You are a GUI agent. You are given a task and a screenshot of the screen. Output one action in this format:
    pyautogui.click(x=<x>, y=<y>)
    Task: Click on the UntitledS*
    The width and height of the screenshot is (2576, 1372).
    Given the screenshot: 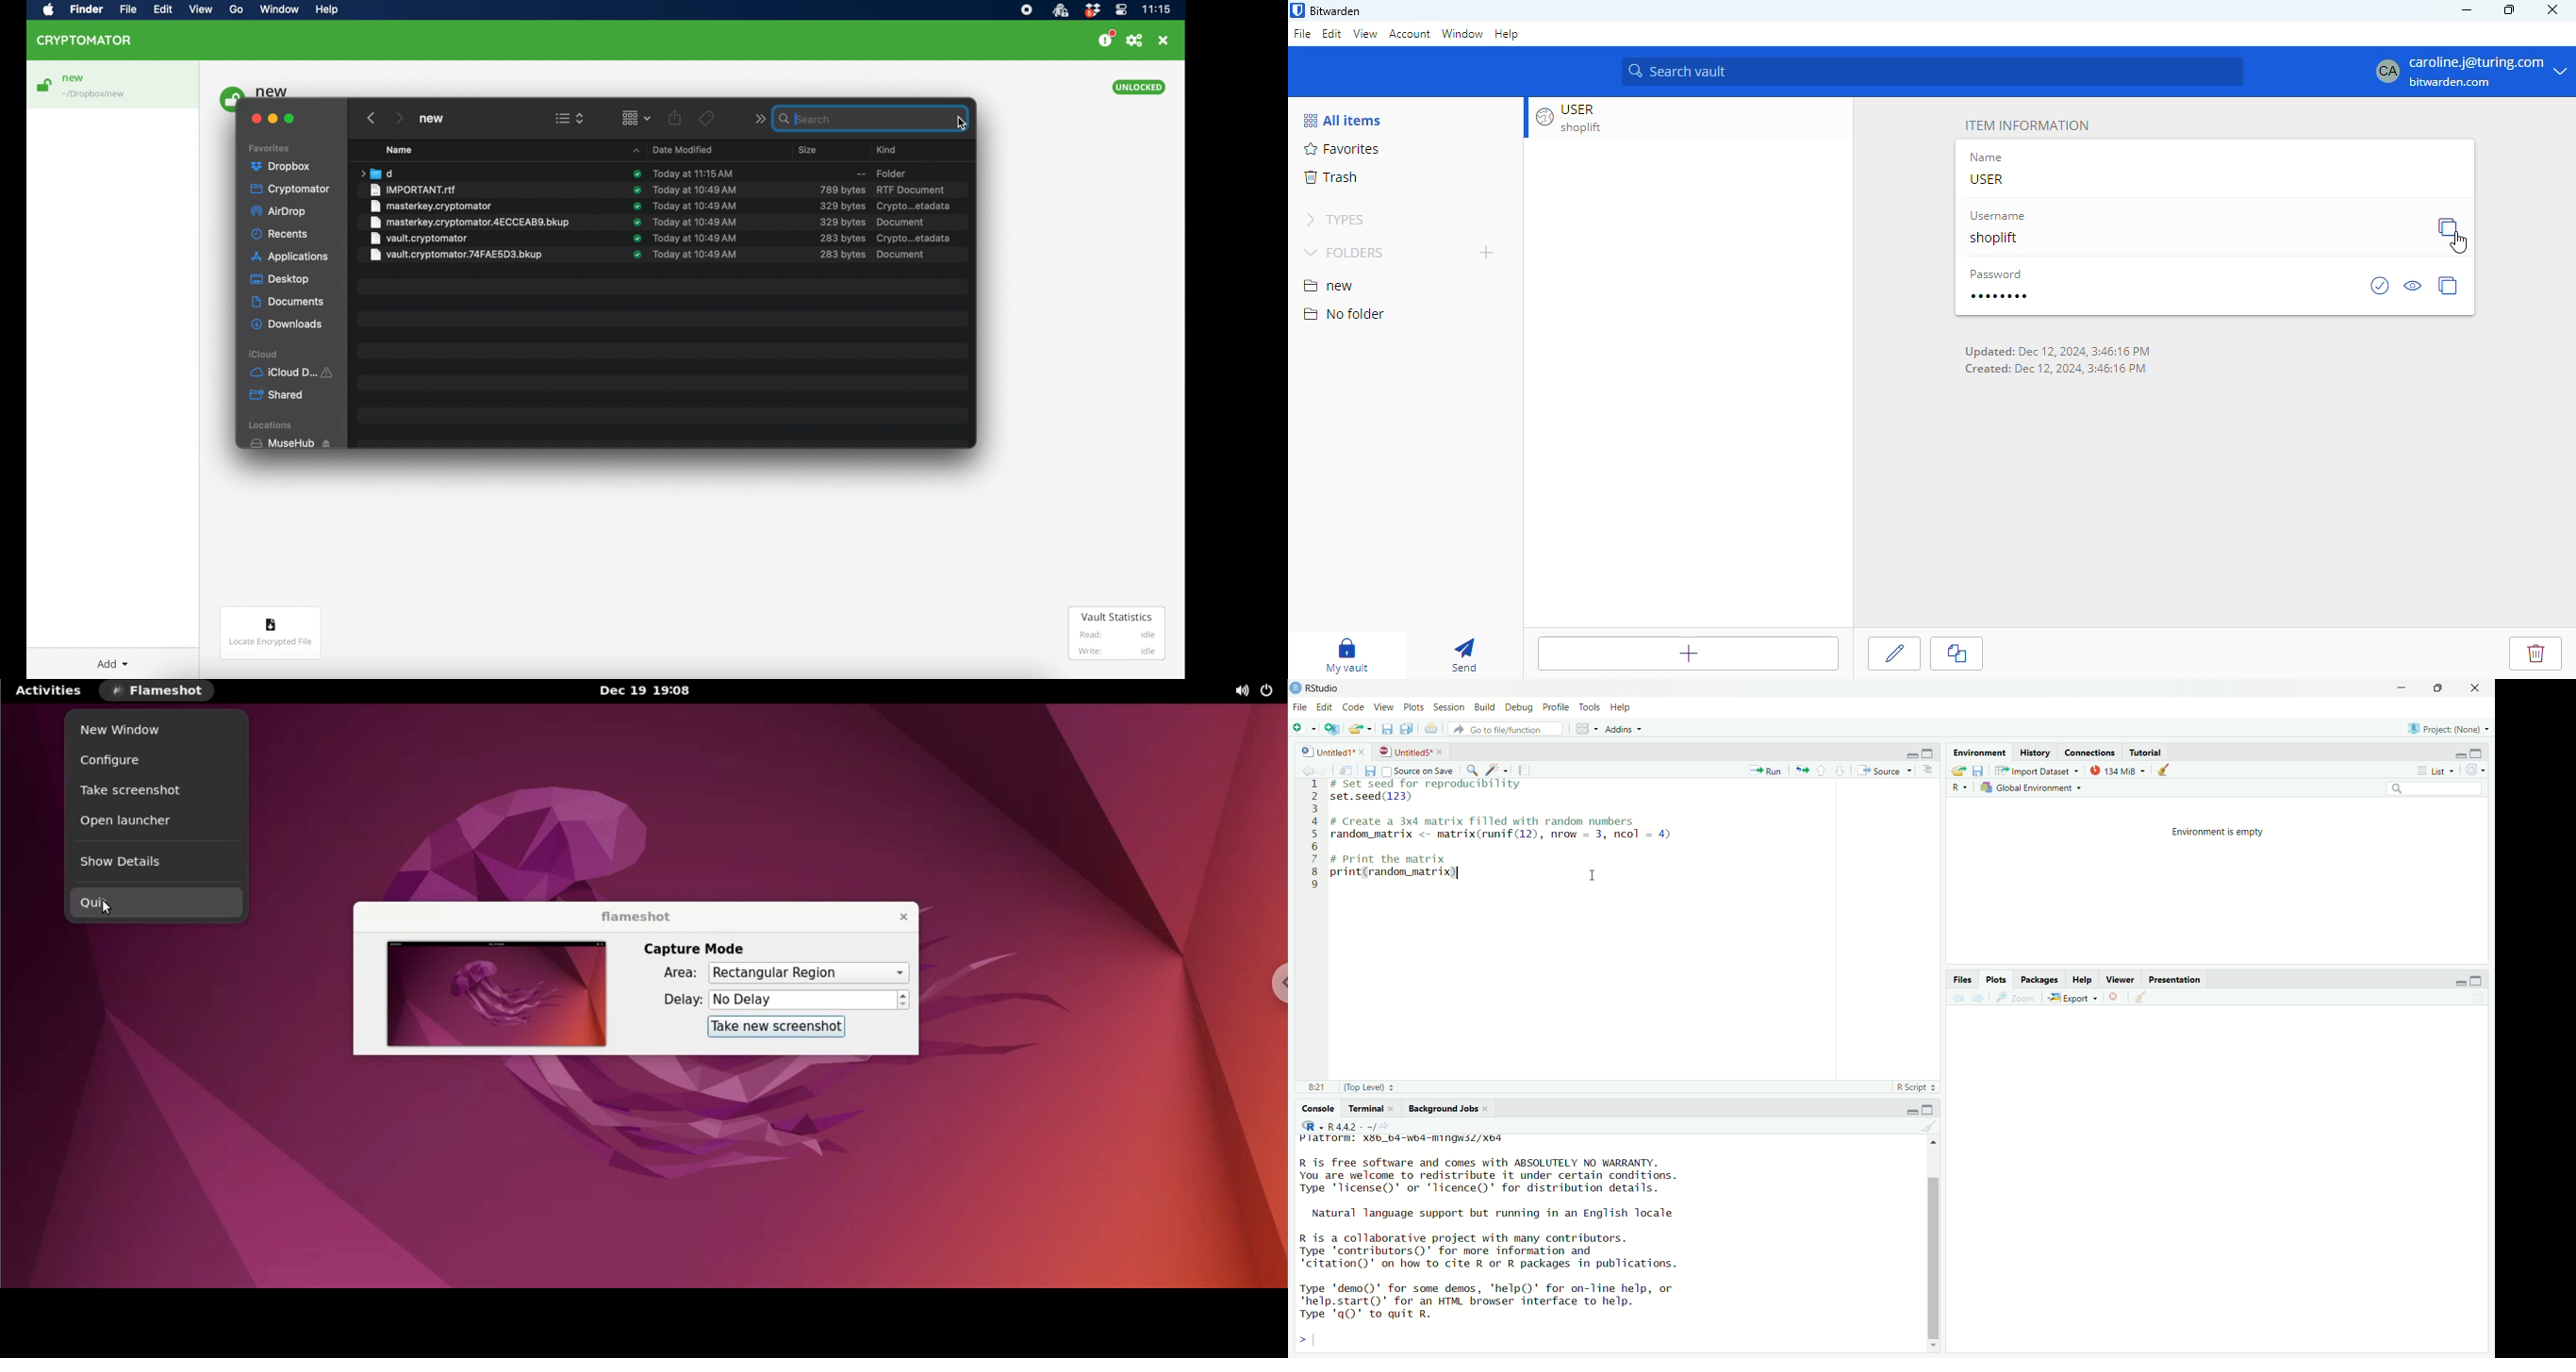 What is the action you would take?
    pyautogui.click(x=1407, y=750)
    